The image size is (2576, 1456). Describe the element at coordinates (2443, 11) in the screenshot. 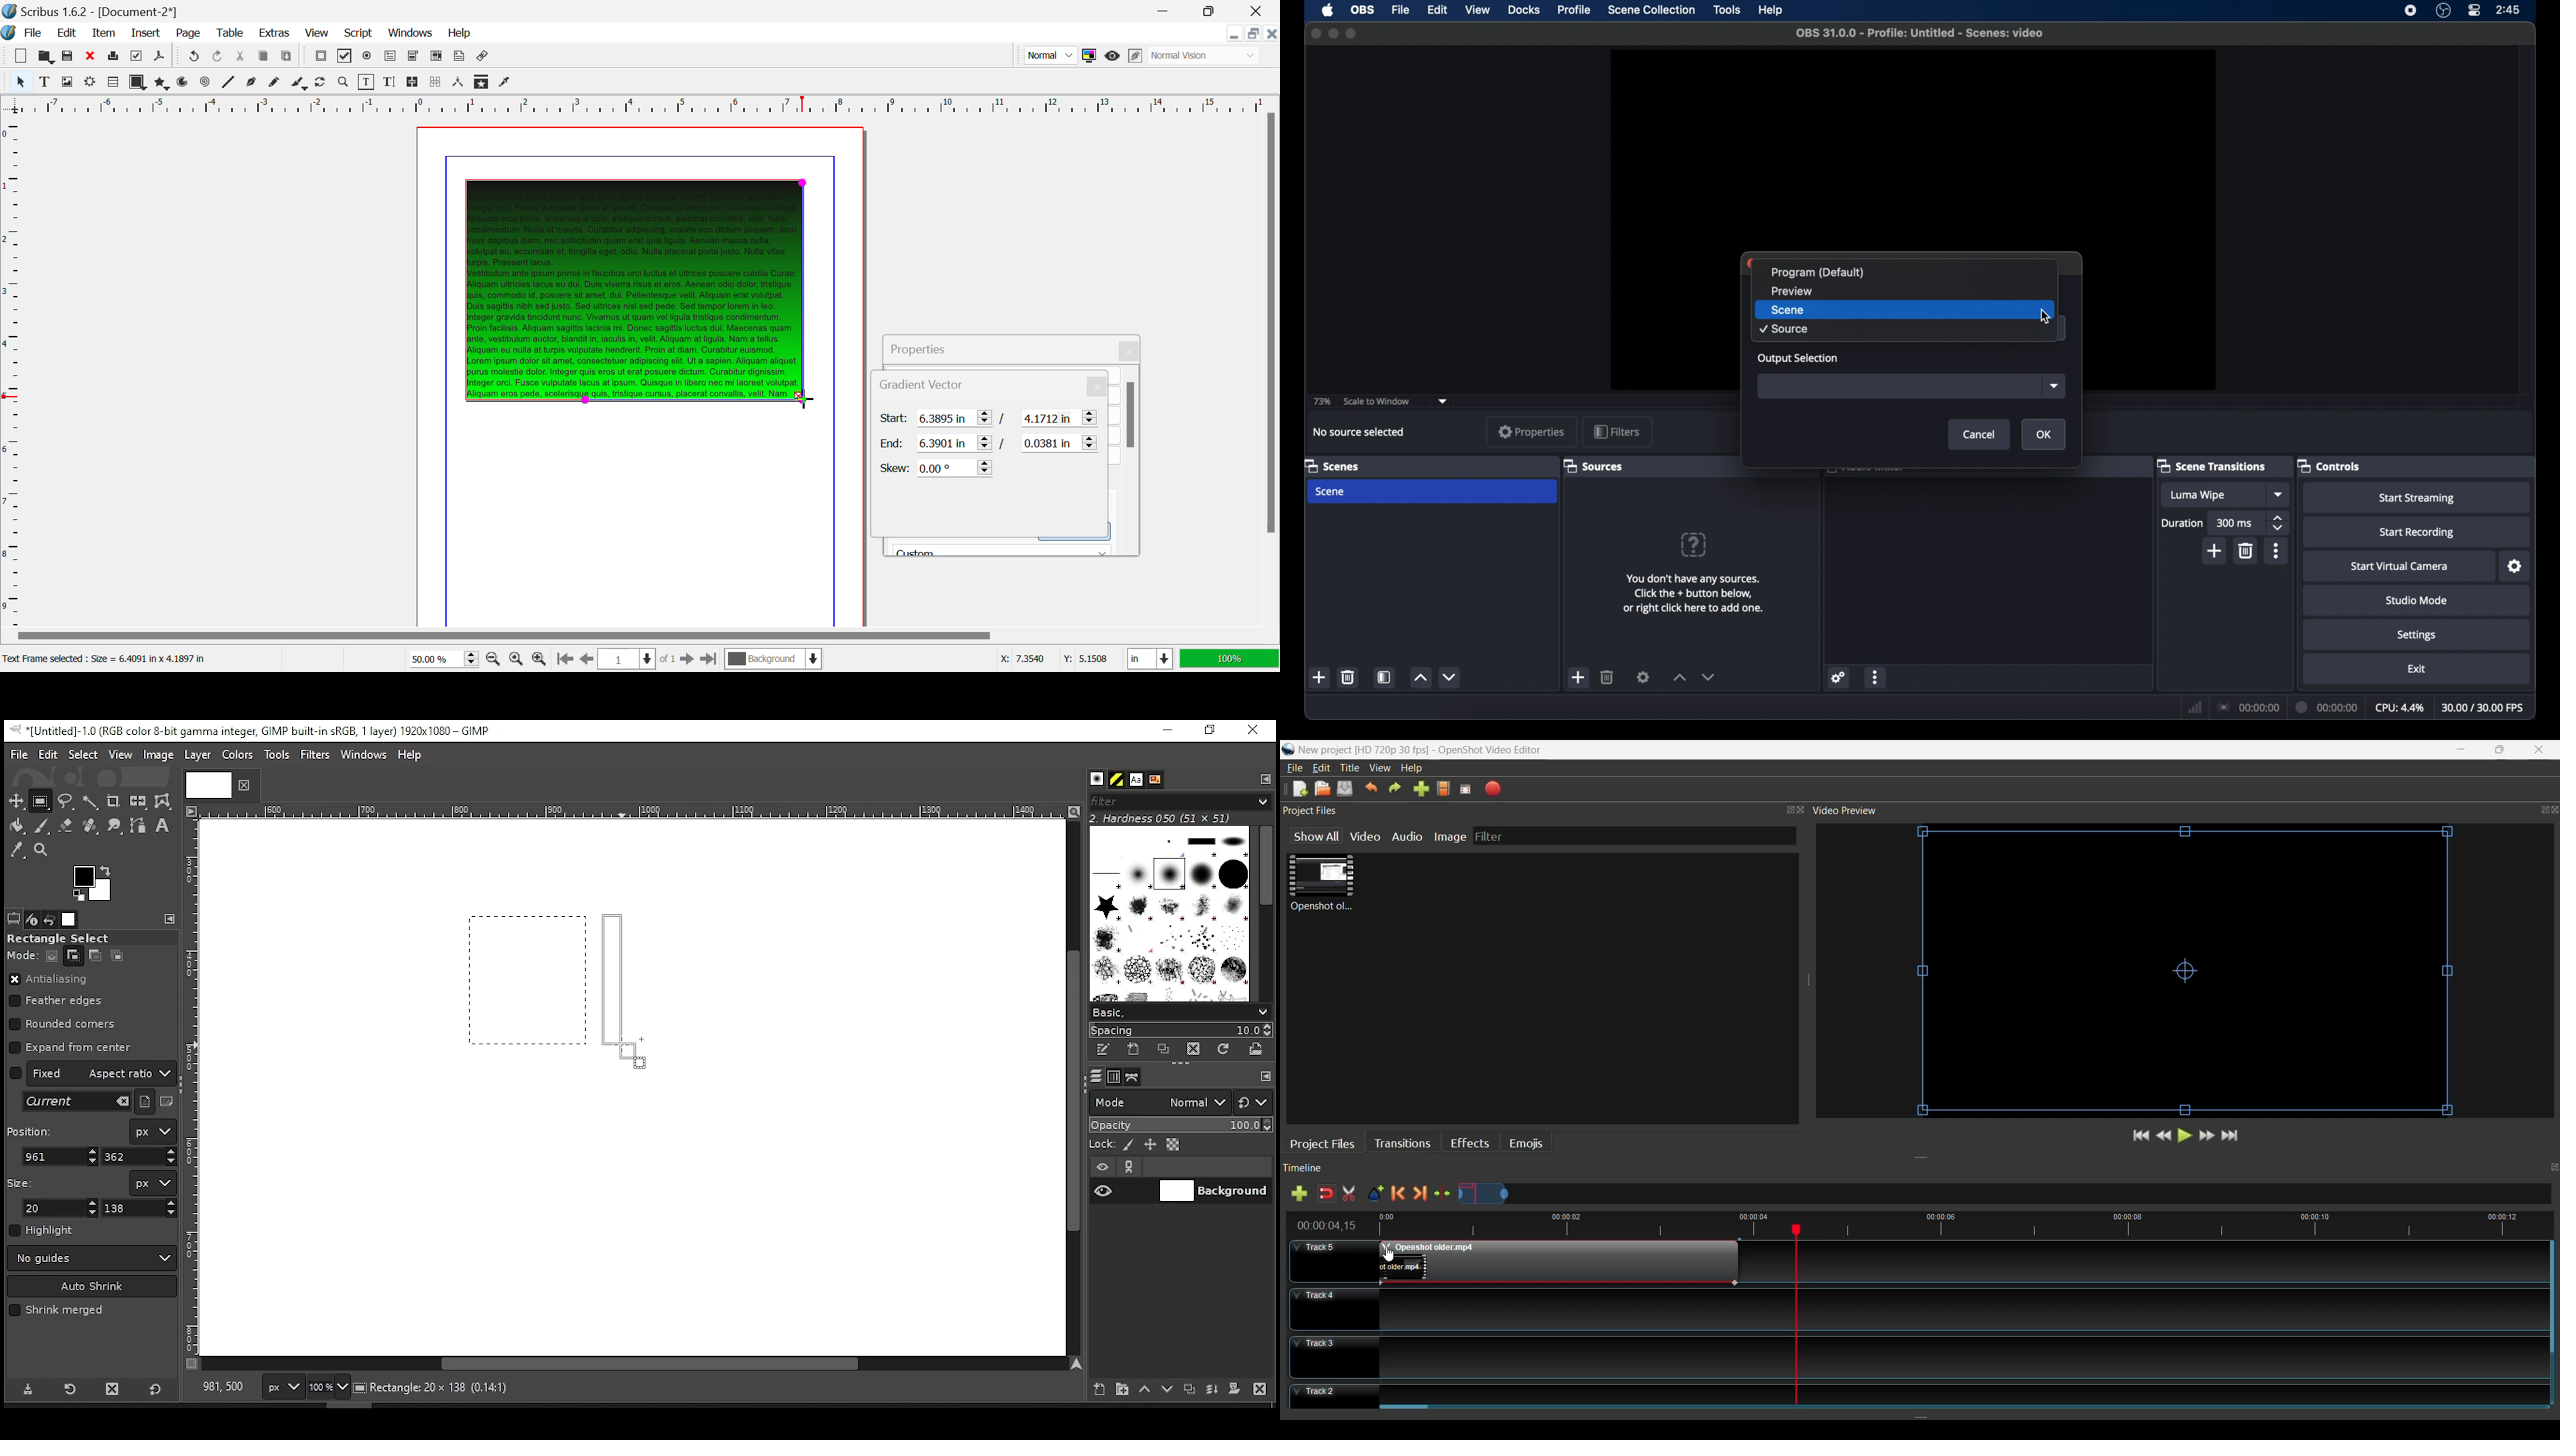

I see `obs studio` at that location.